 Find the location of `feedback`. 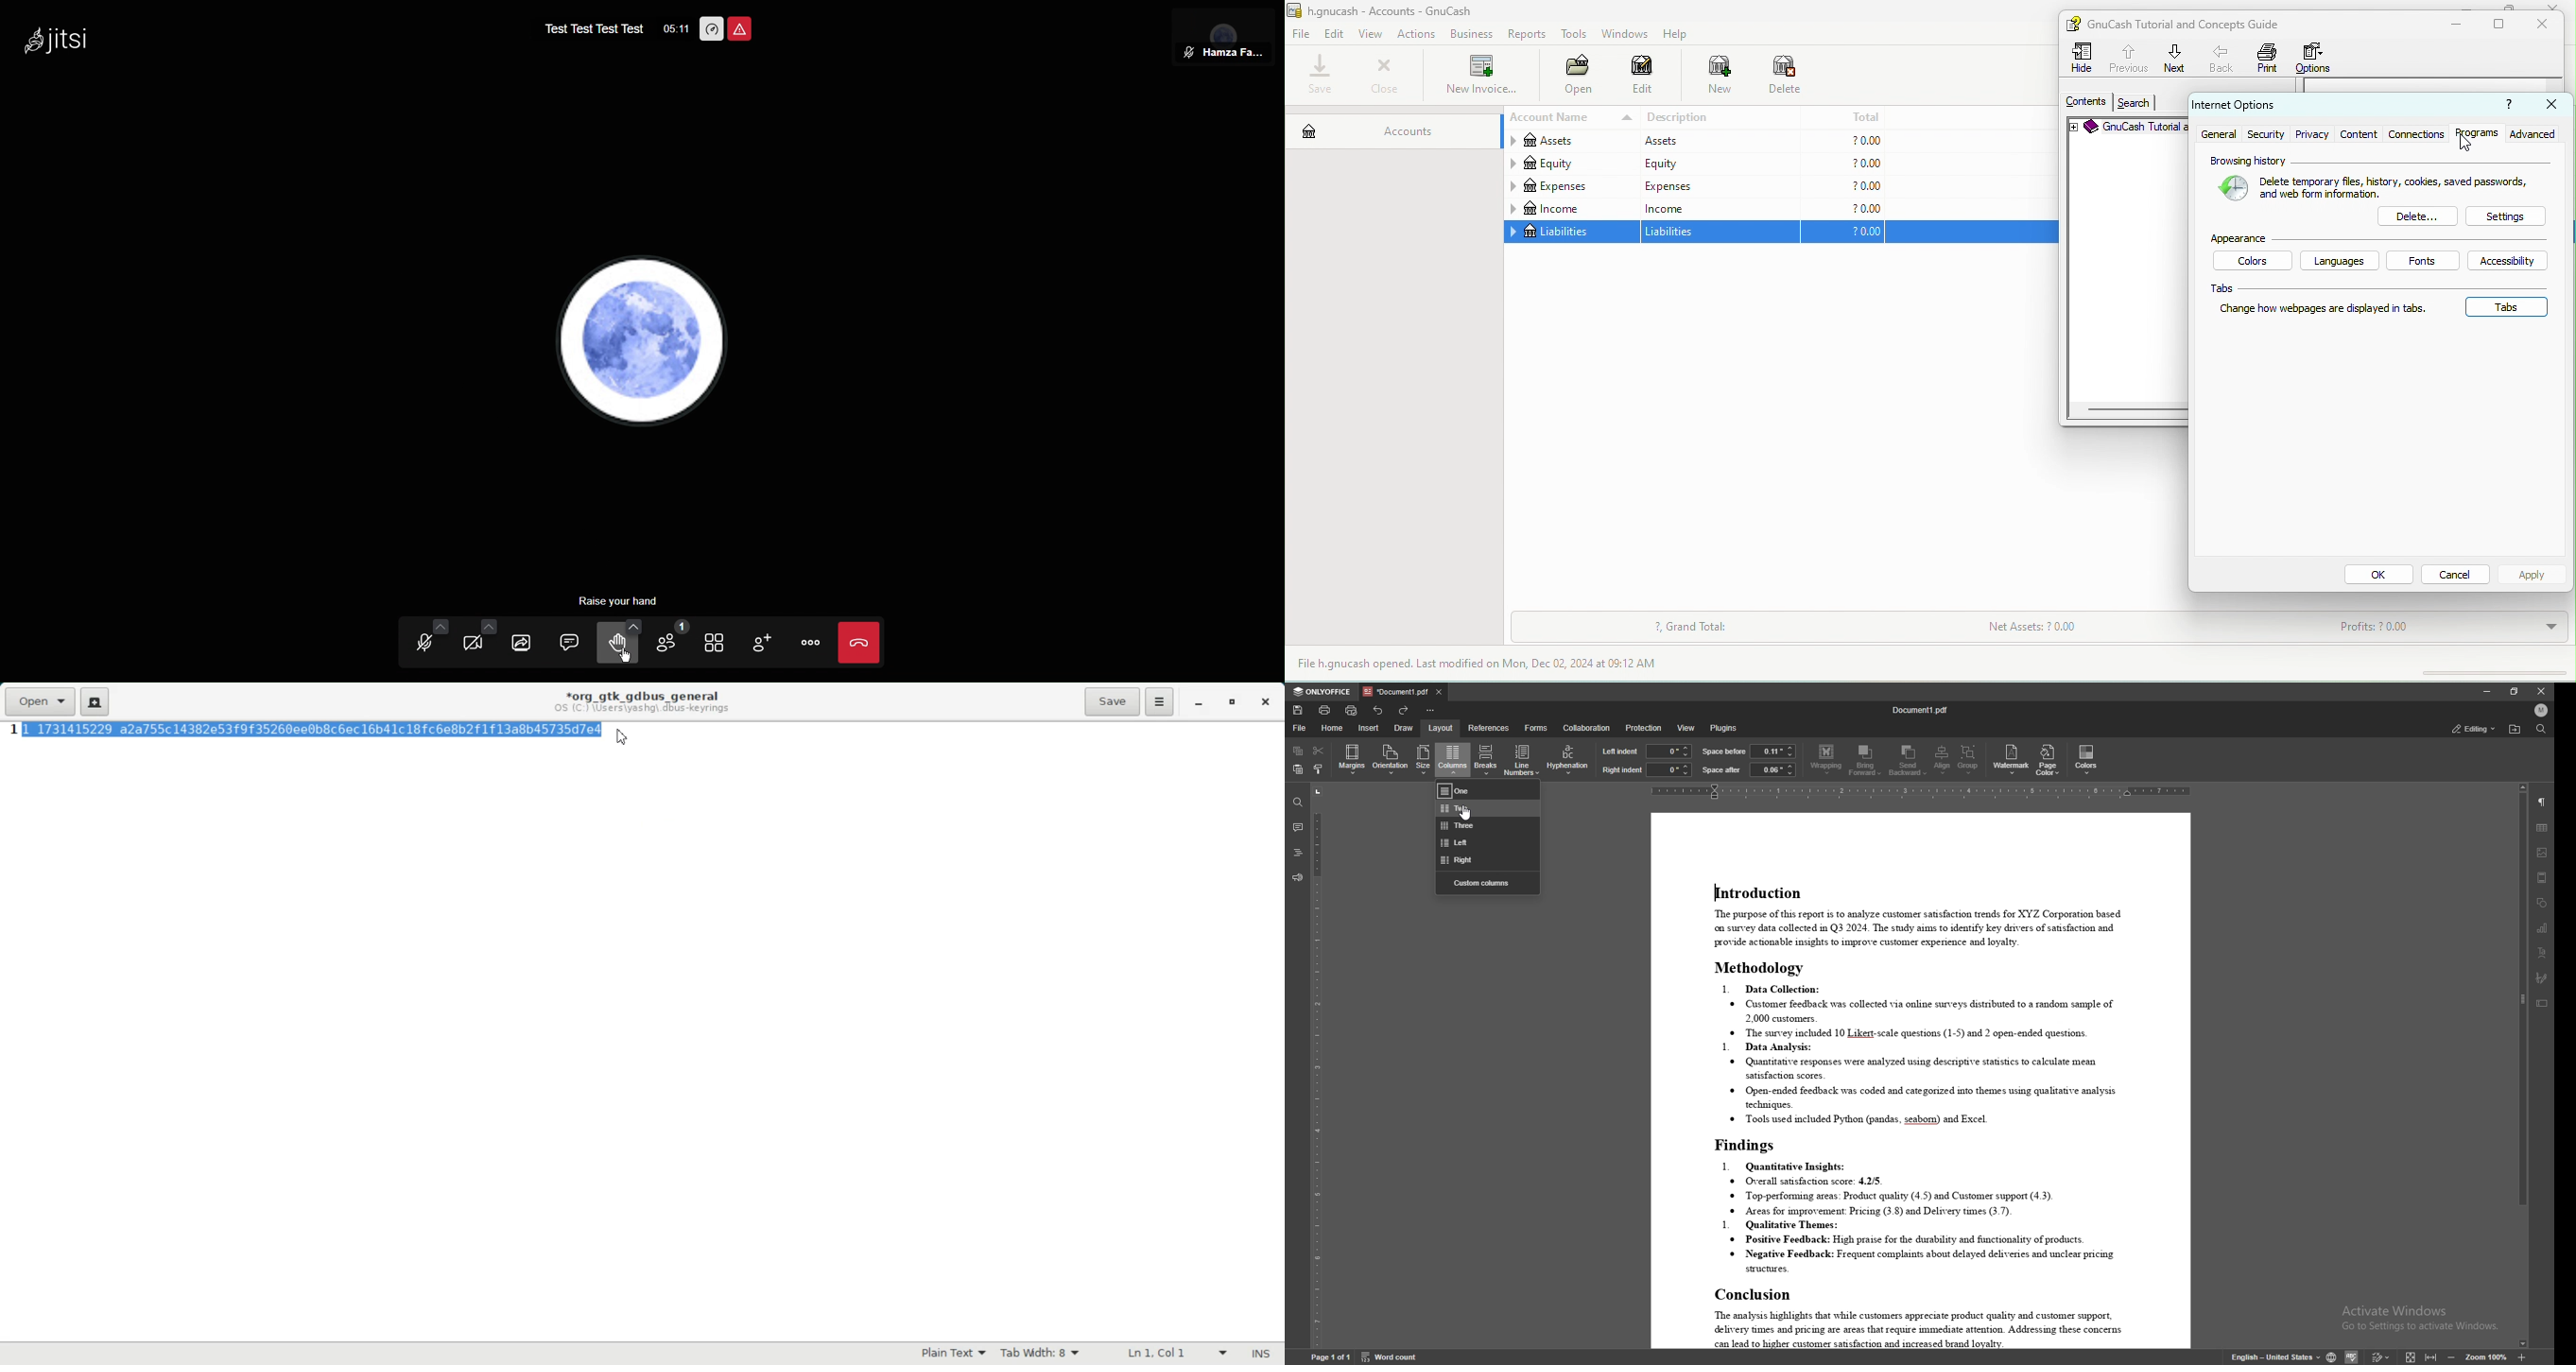

feedback is located at coordinates (1298, 878).